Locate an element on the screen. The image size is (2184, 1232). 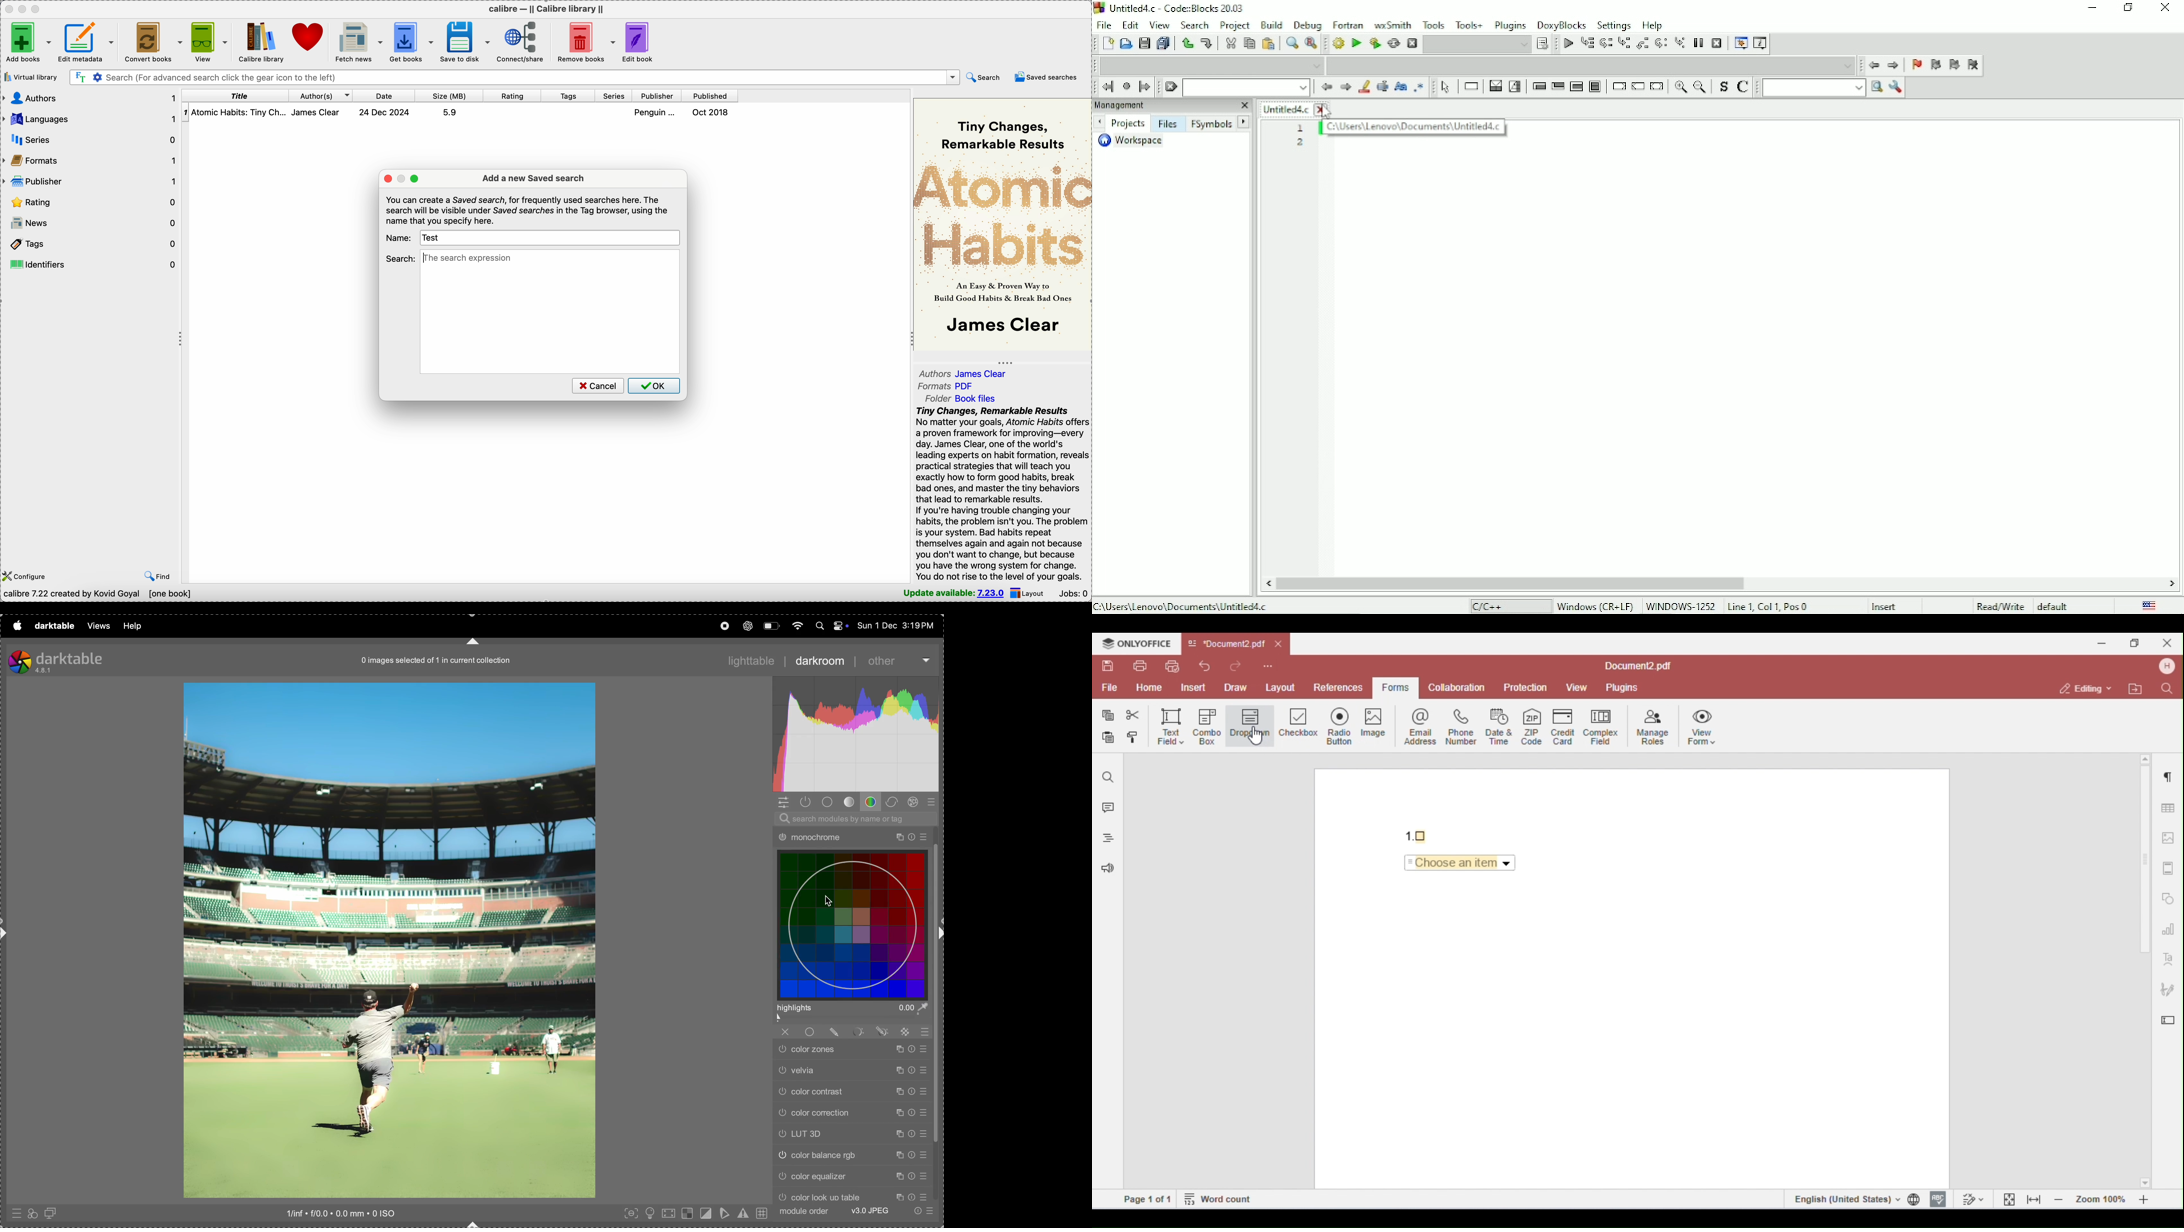
wxSmith is located at coordinates (1393, 25).